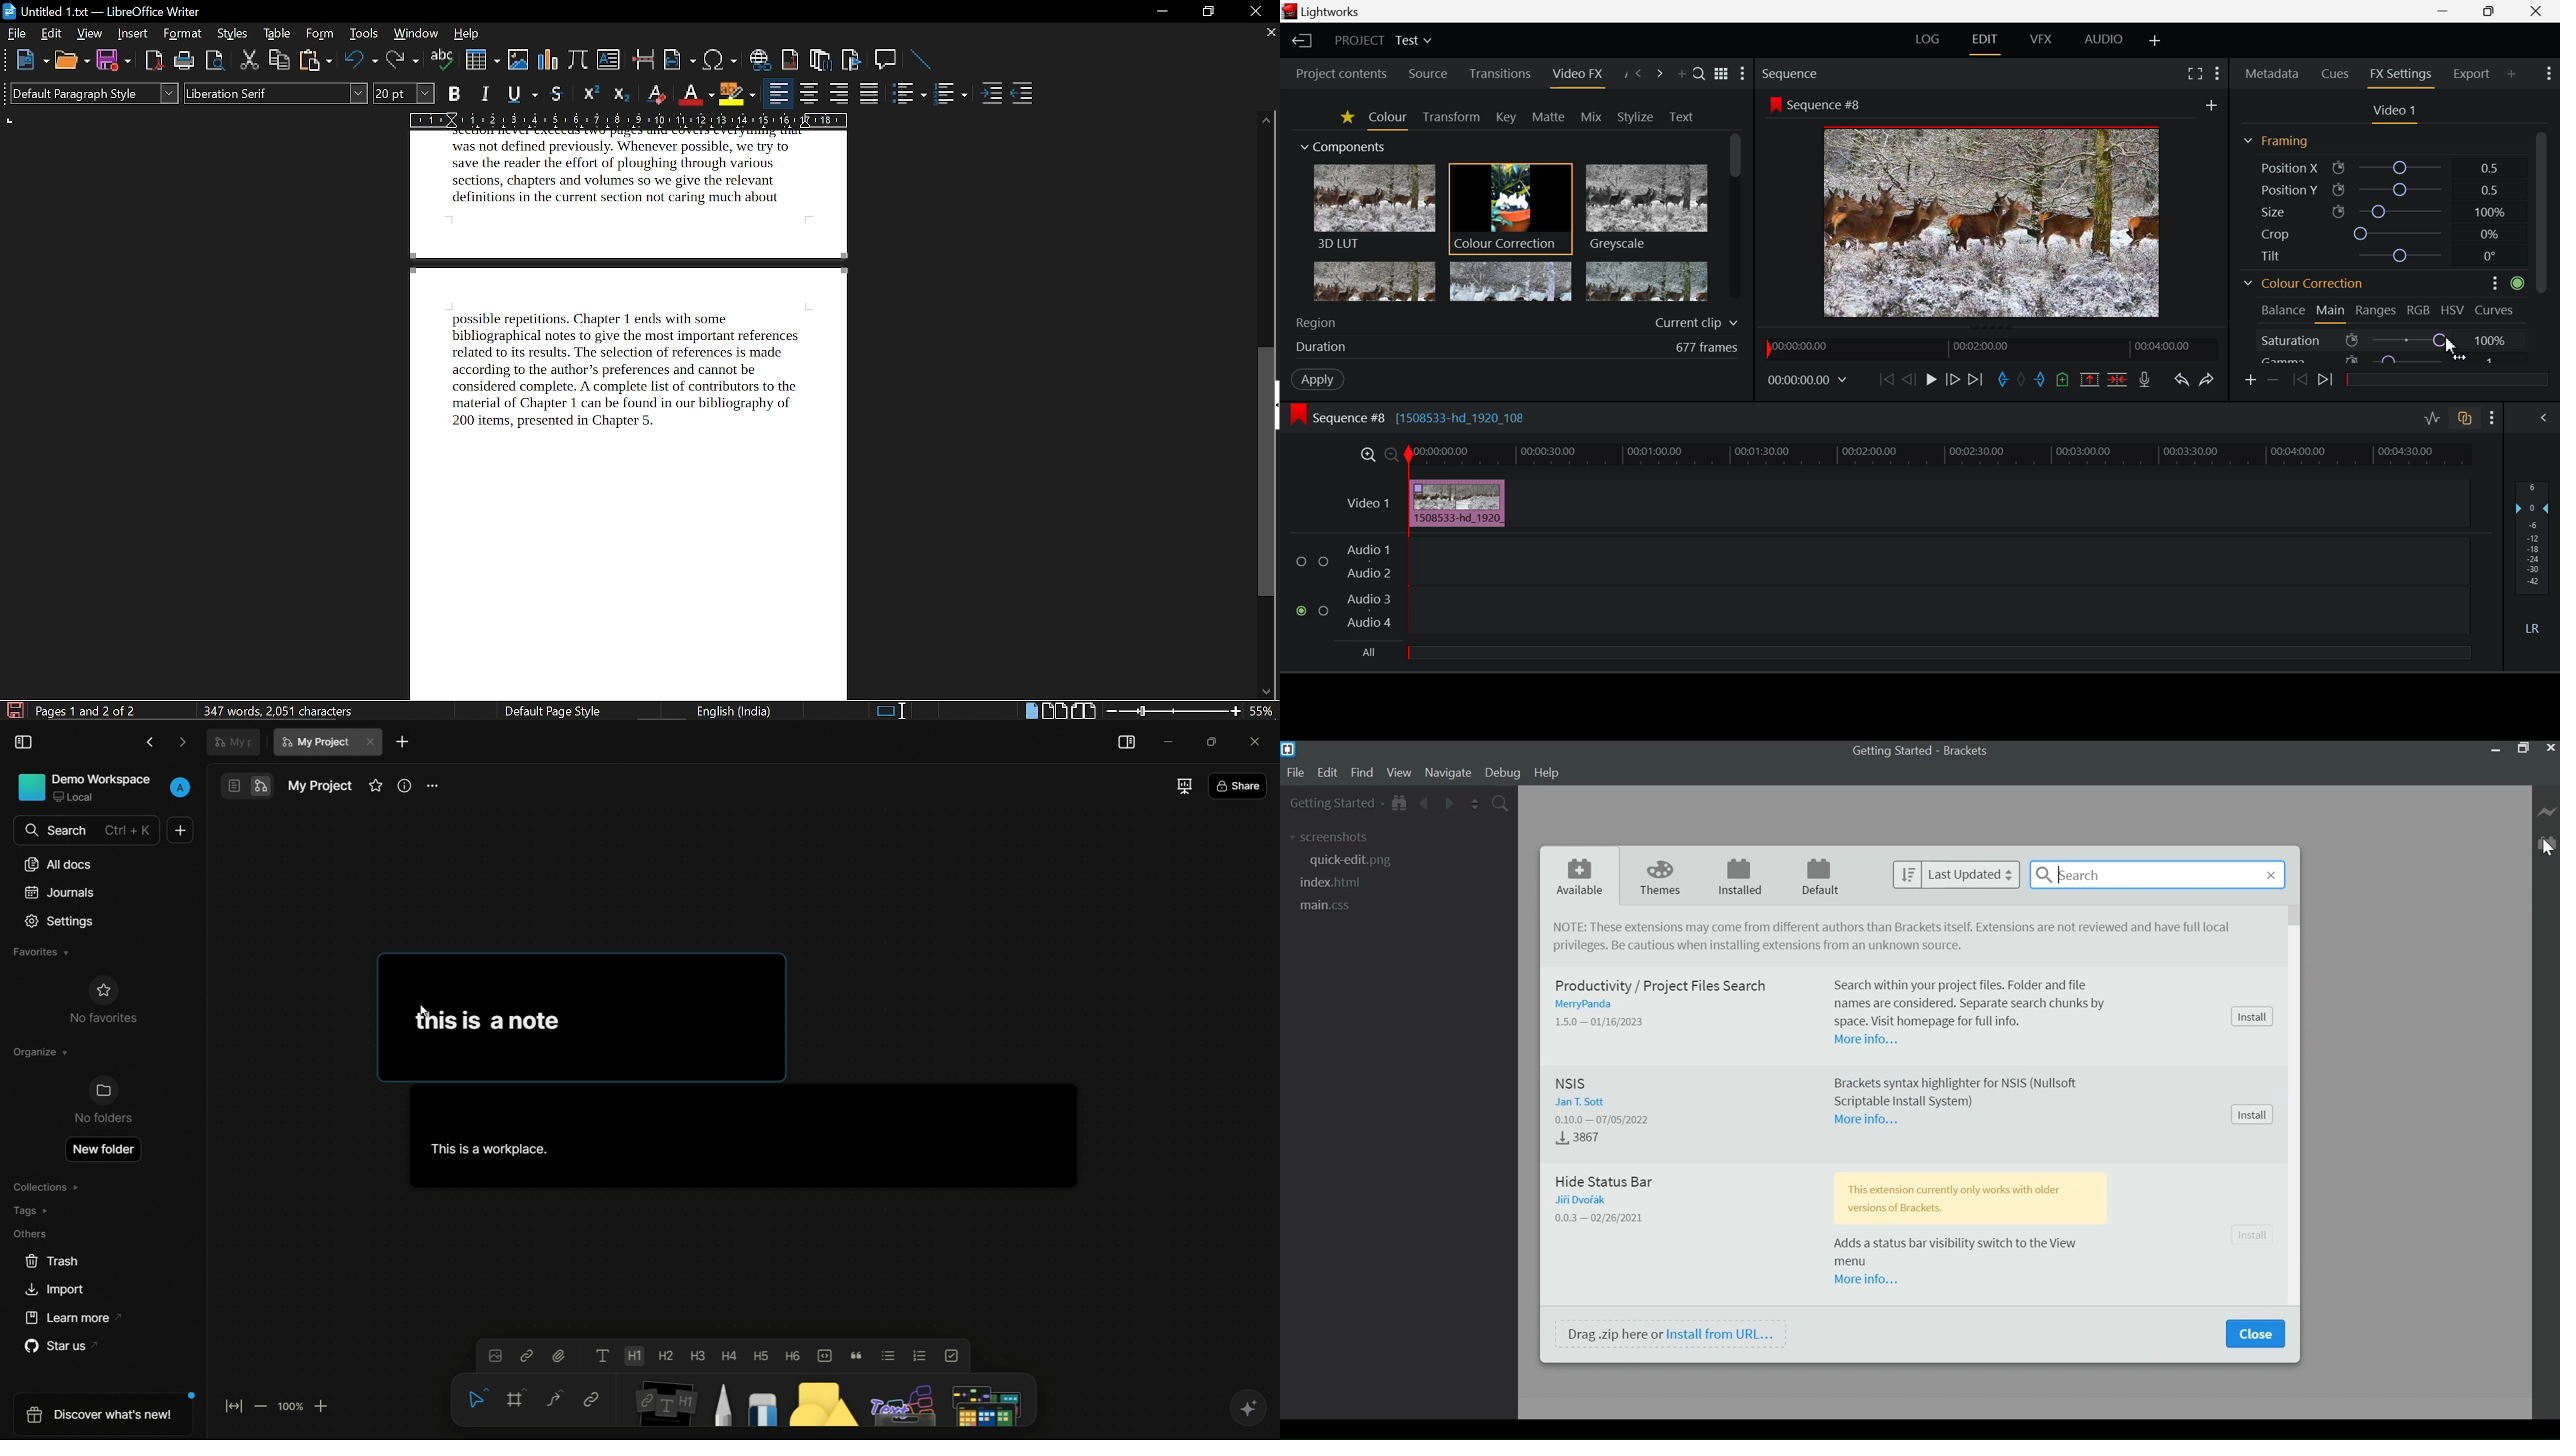  What do you see at coordinates (1659, 985) in the screenshot?
I see `Productivity / Project Files Search` at bounding box center [1659, 985].